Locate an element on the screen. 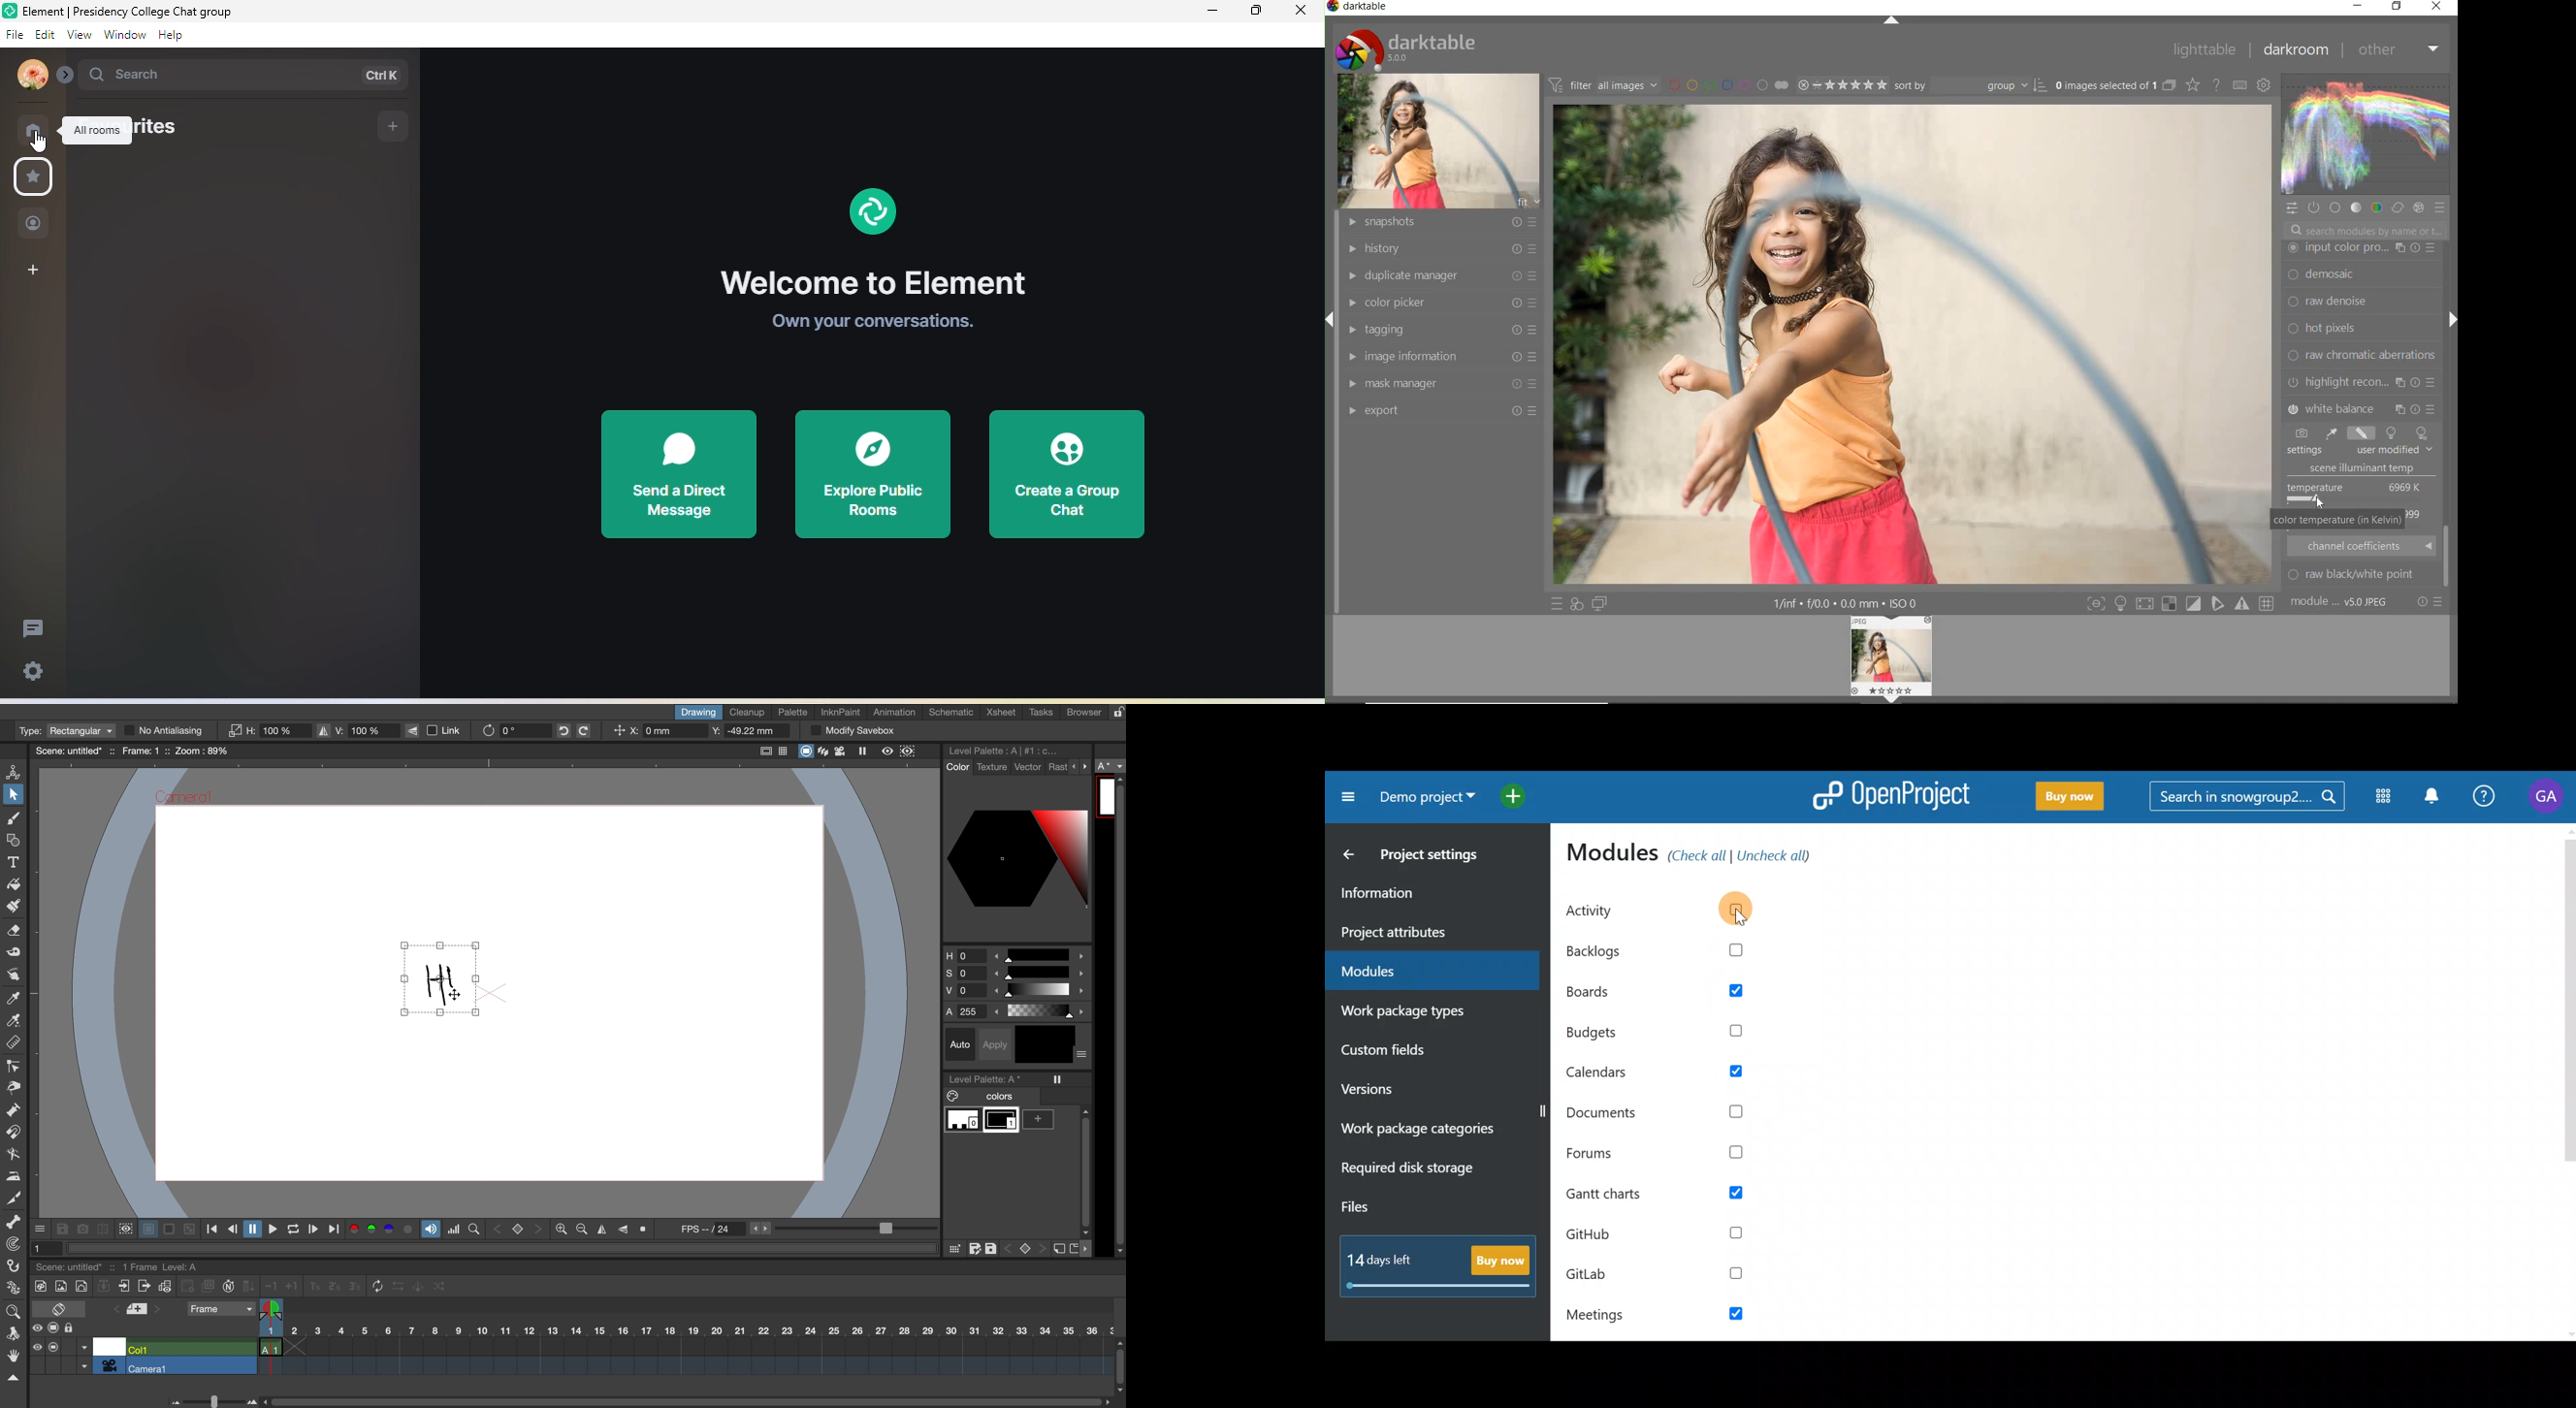 The height and width of the screenshot is (1428, 2576). level palette is located at coordinates (1007, 750).